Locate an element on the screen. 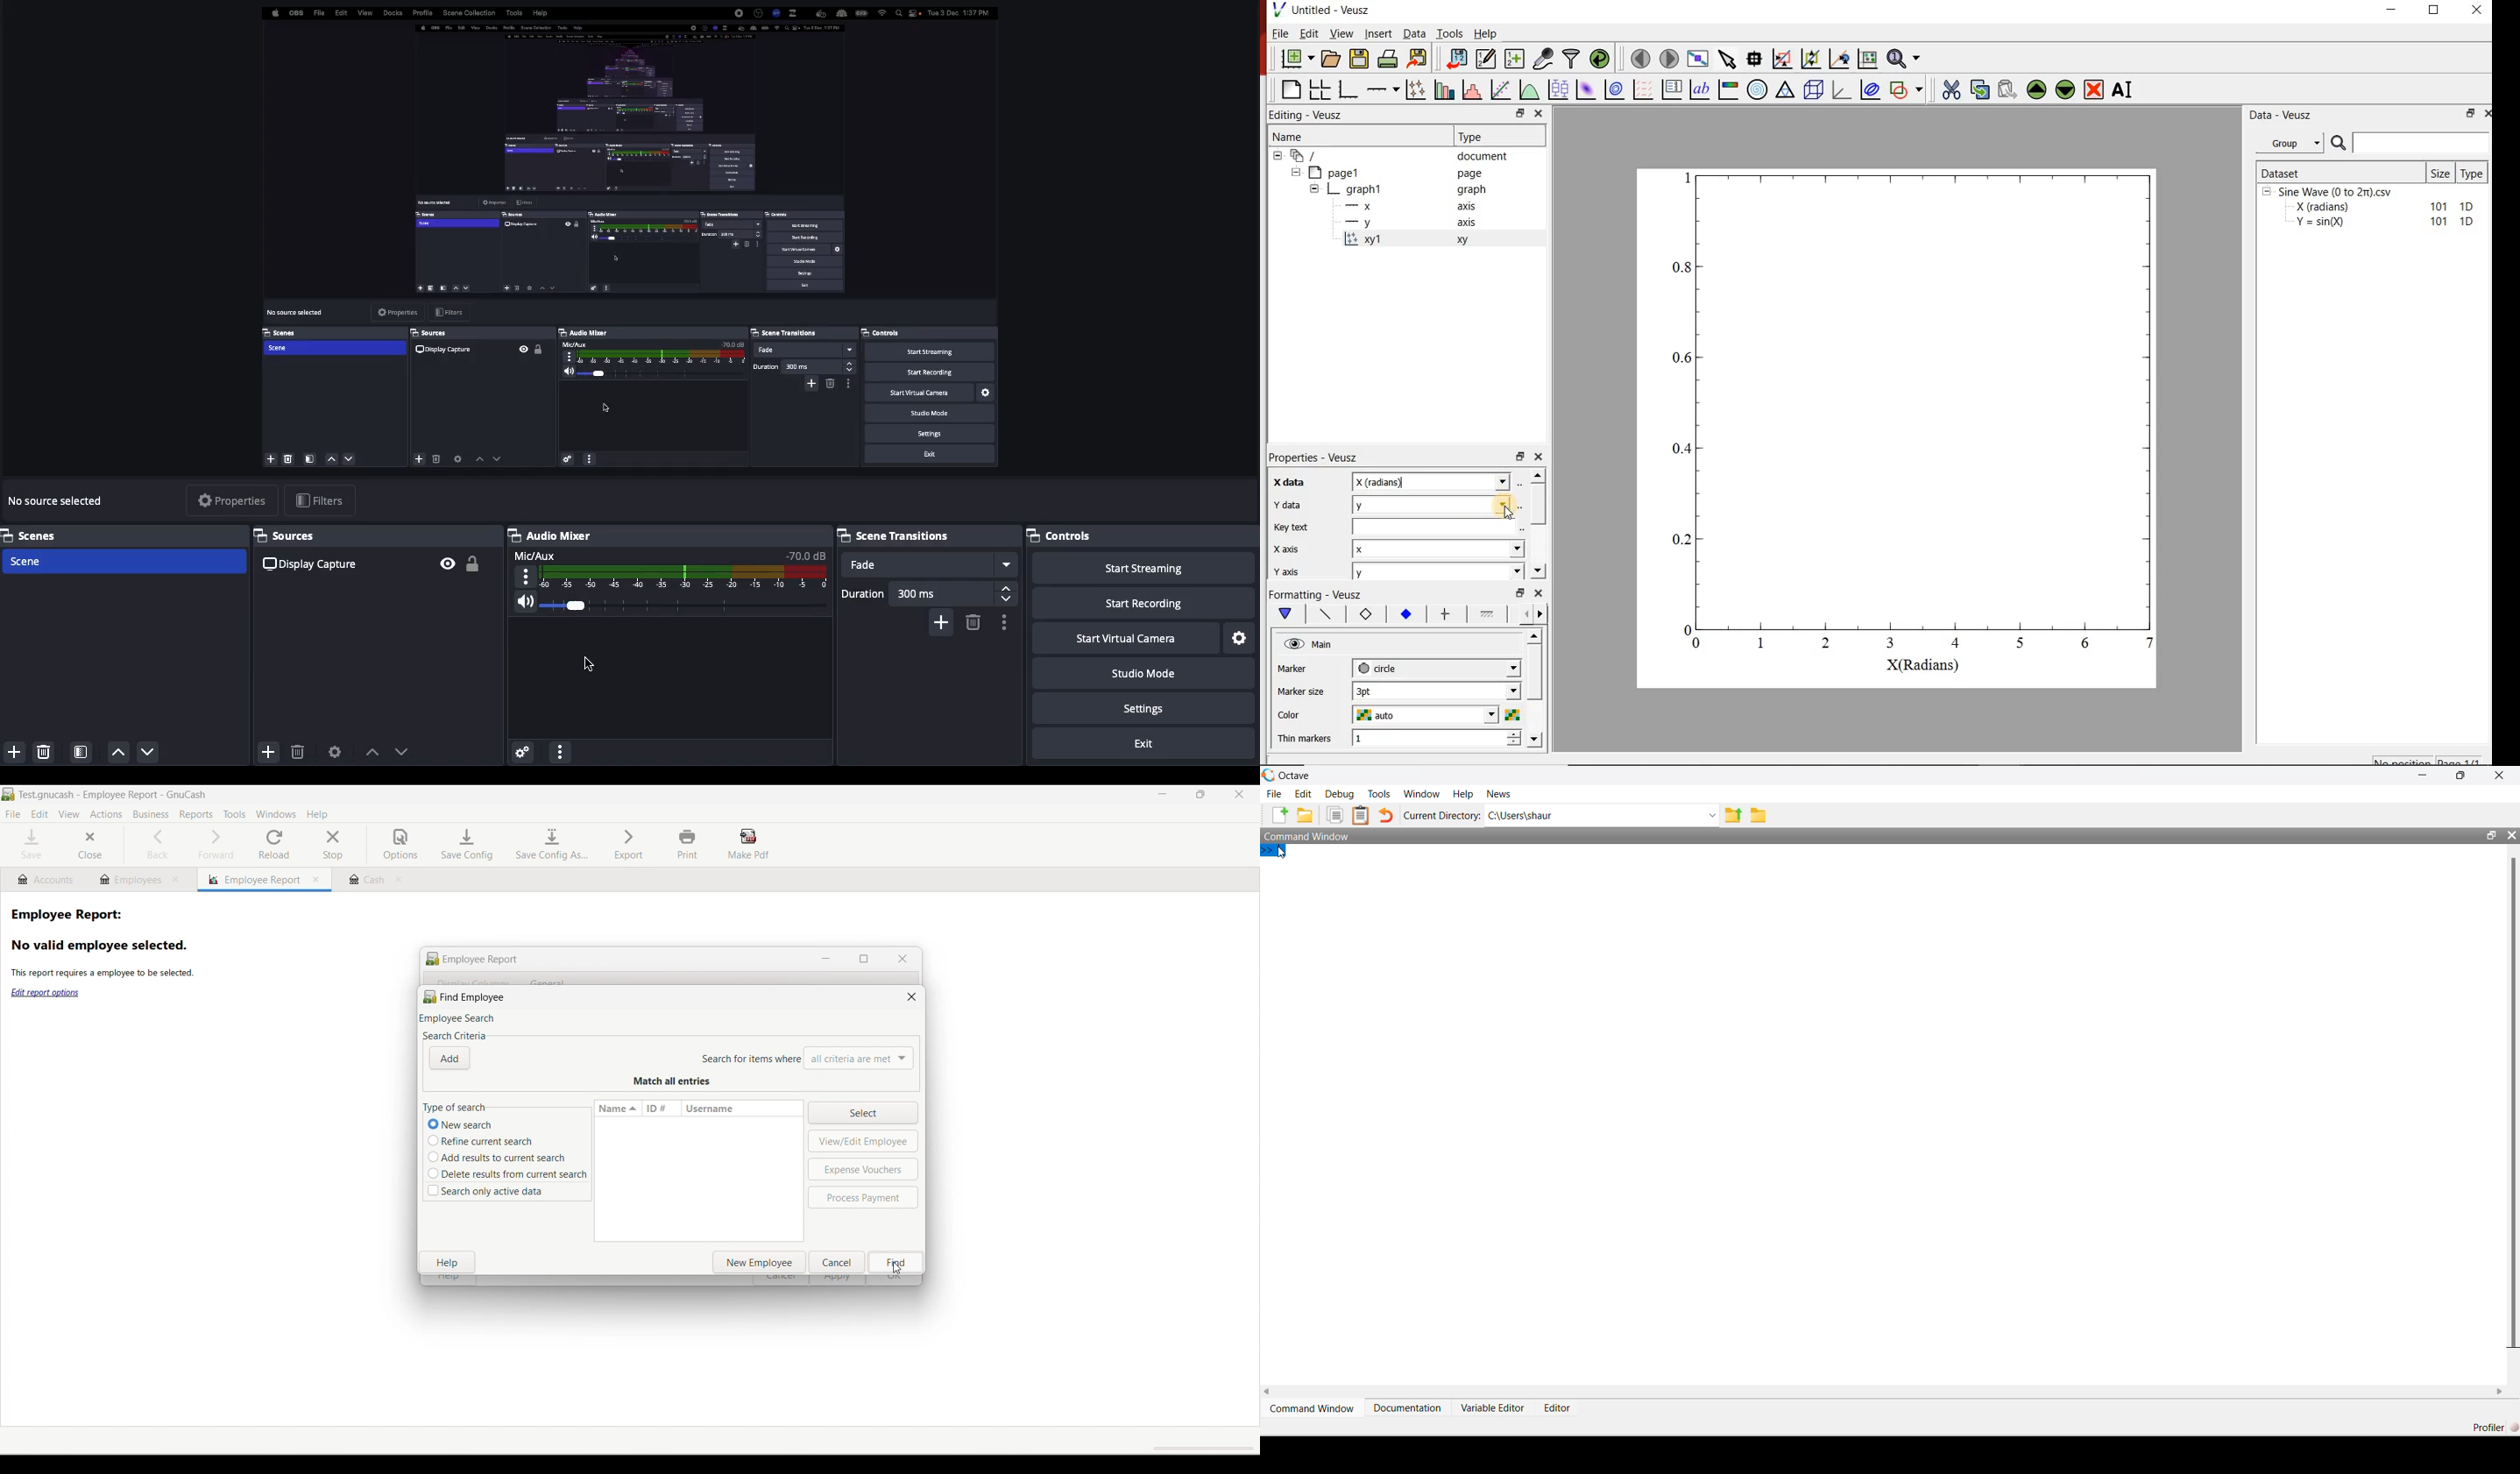  Source preferences  is located at coordinates (336, 750).